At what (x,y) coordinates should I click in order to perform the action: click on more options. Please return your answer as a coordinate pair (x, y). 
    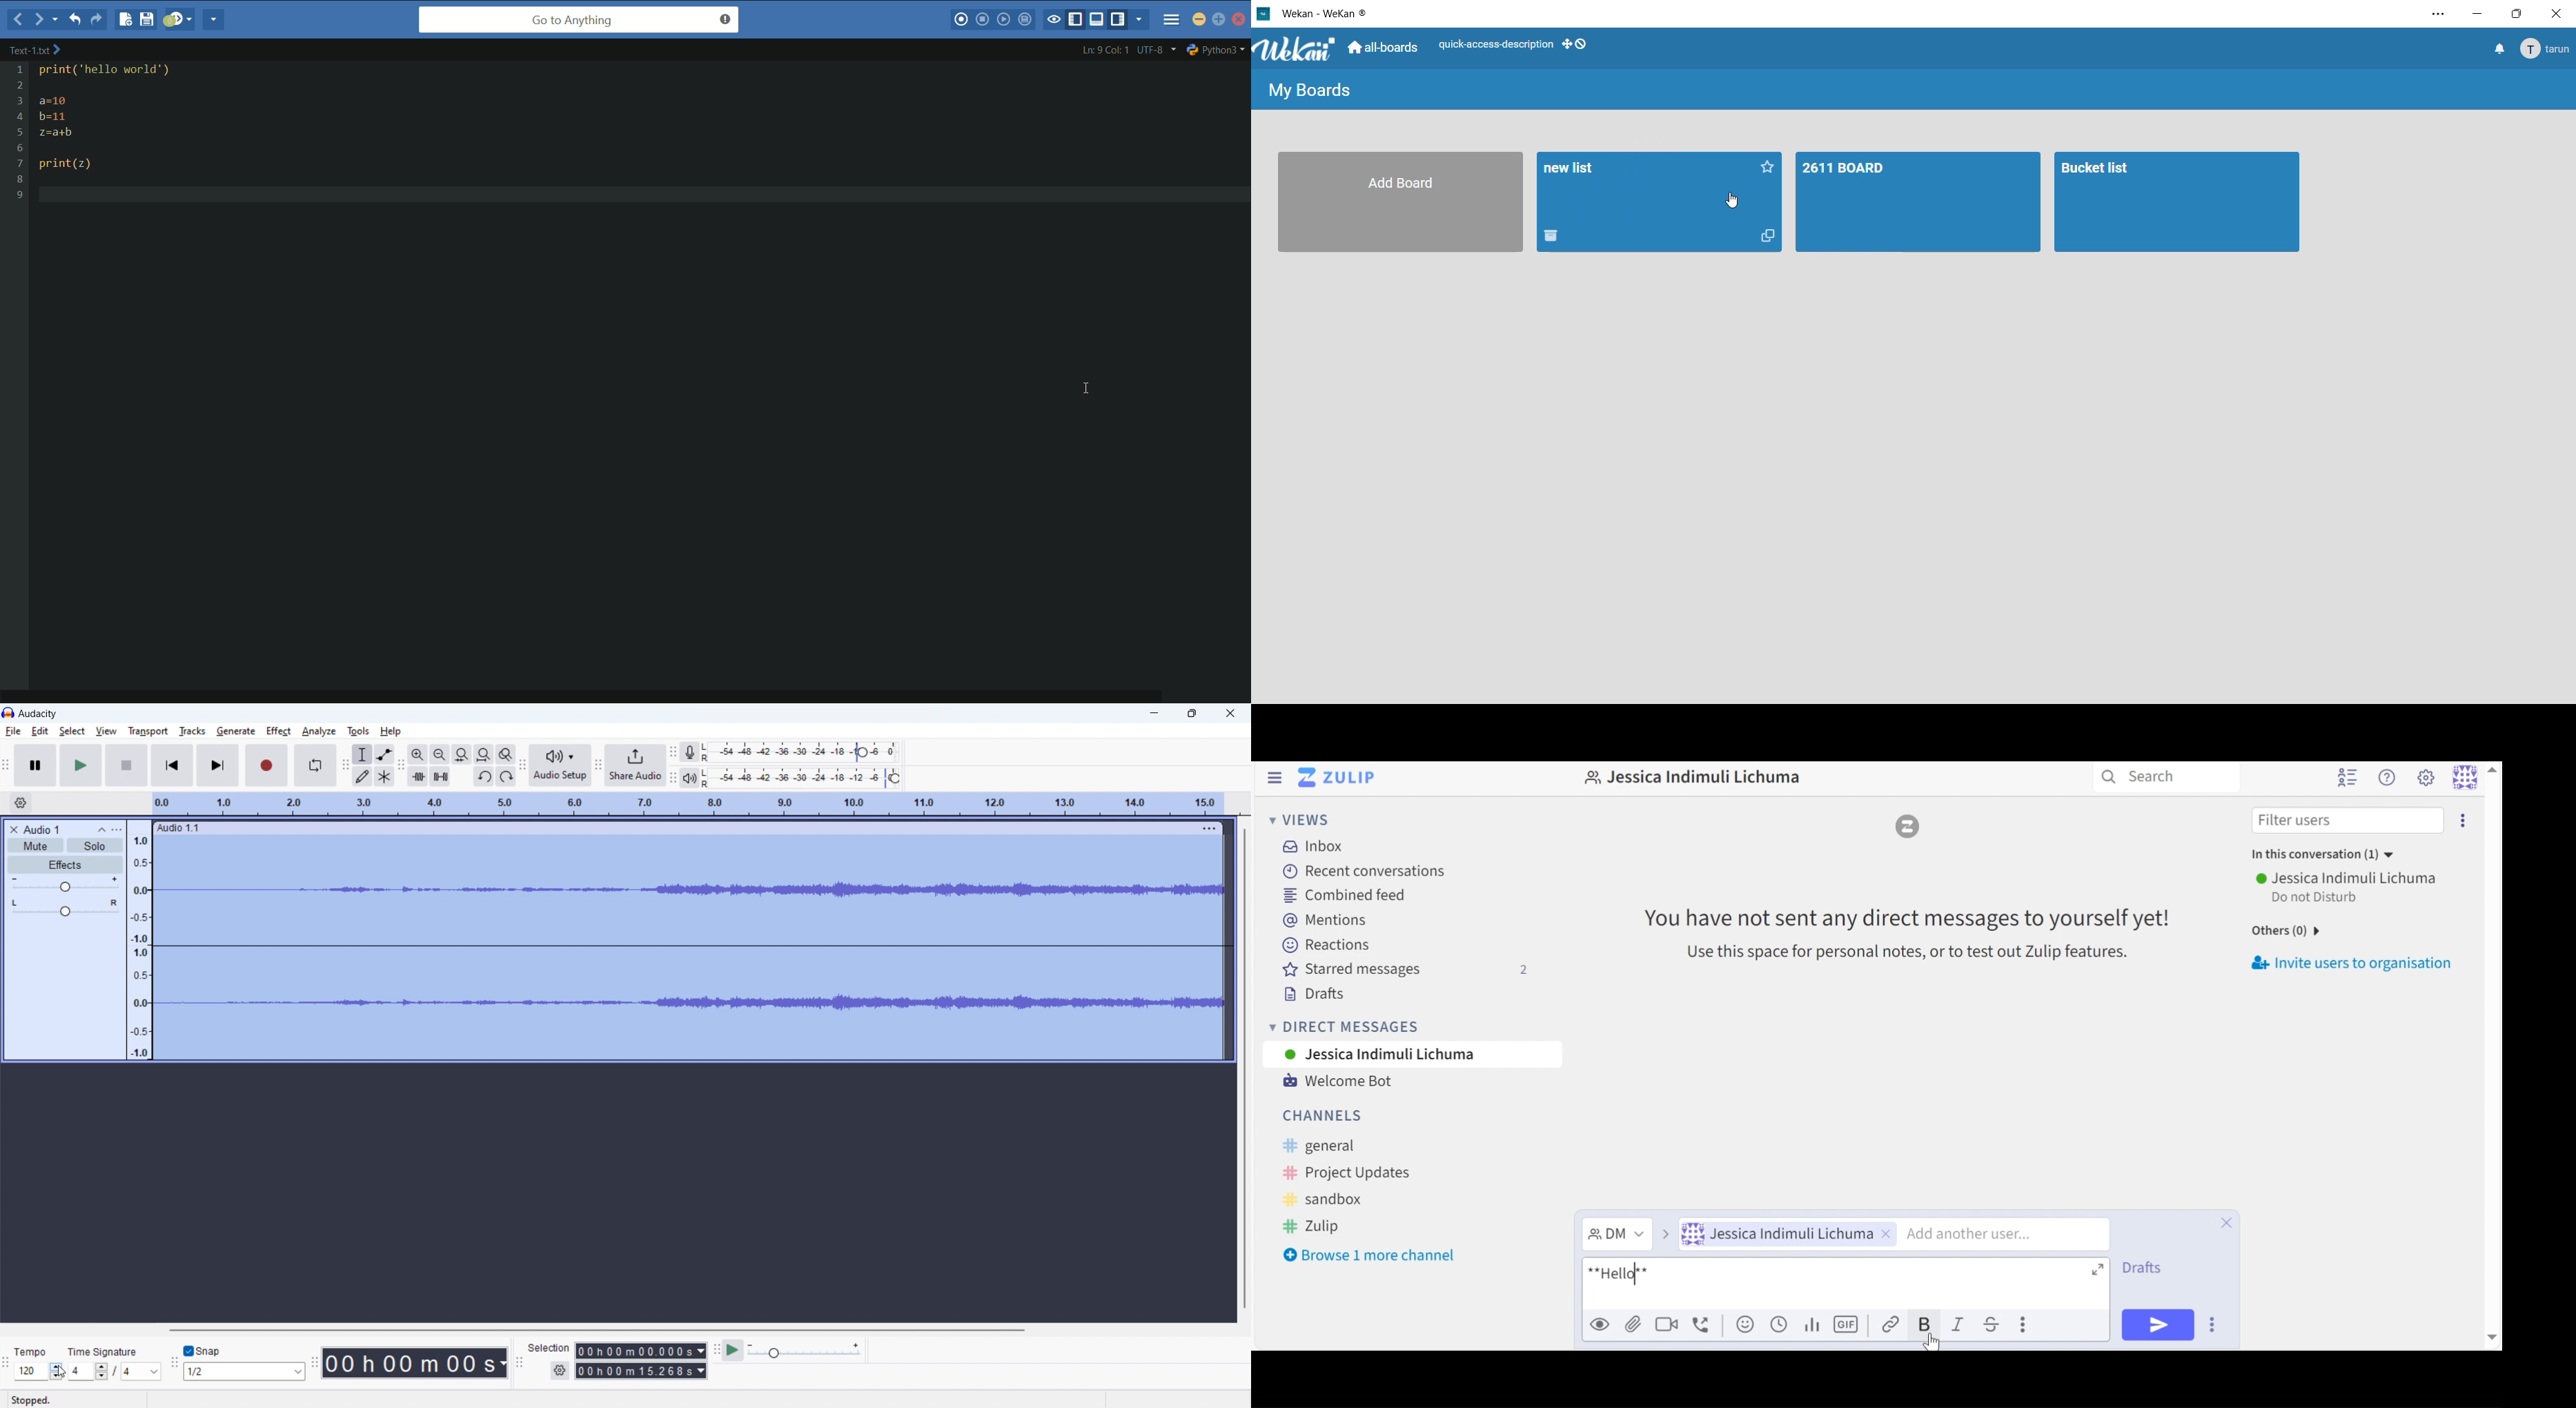
    Looking at the image, I should click on (2464, 821).